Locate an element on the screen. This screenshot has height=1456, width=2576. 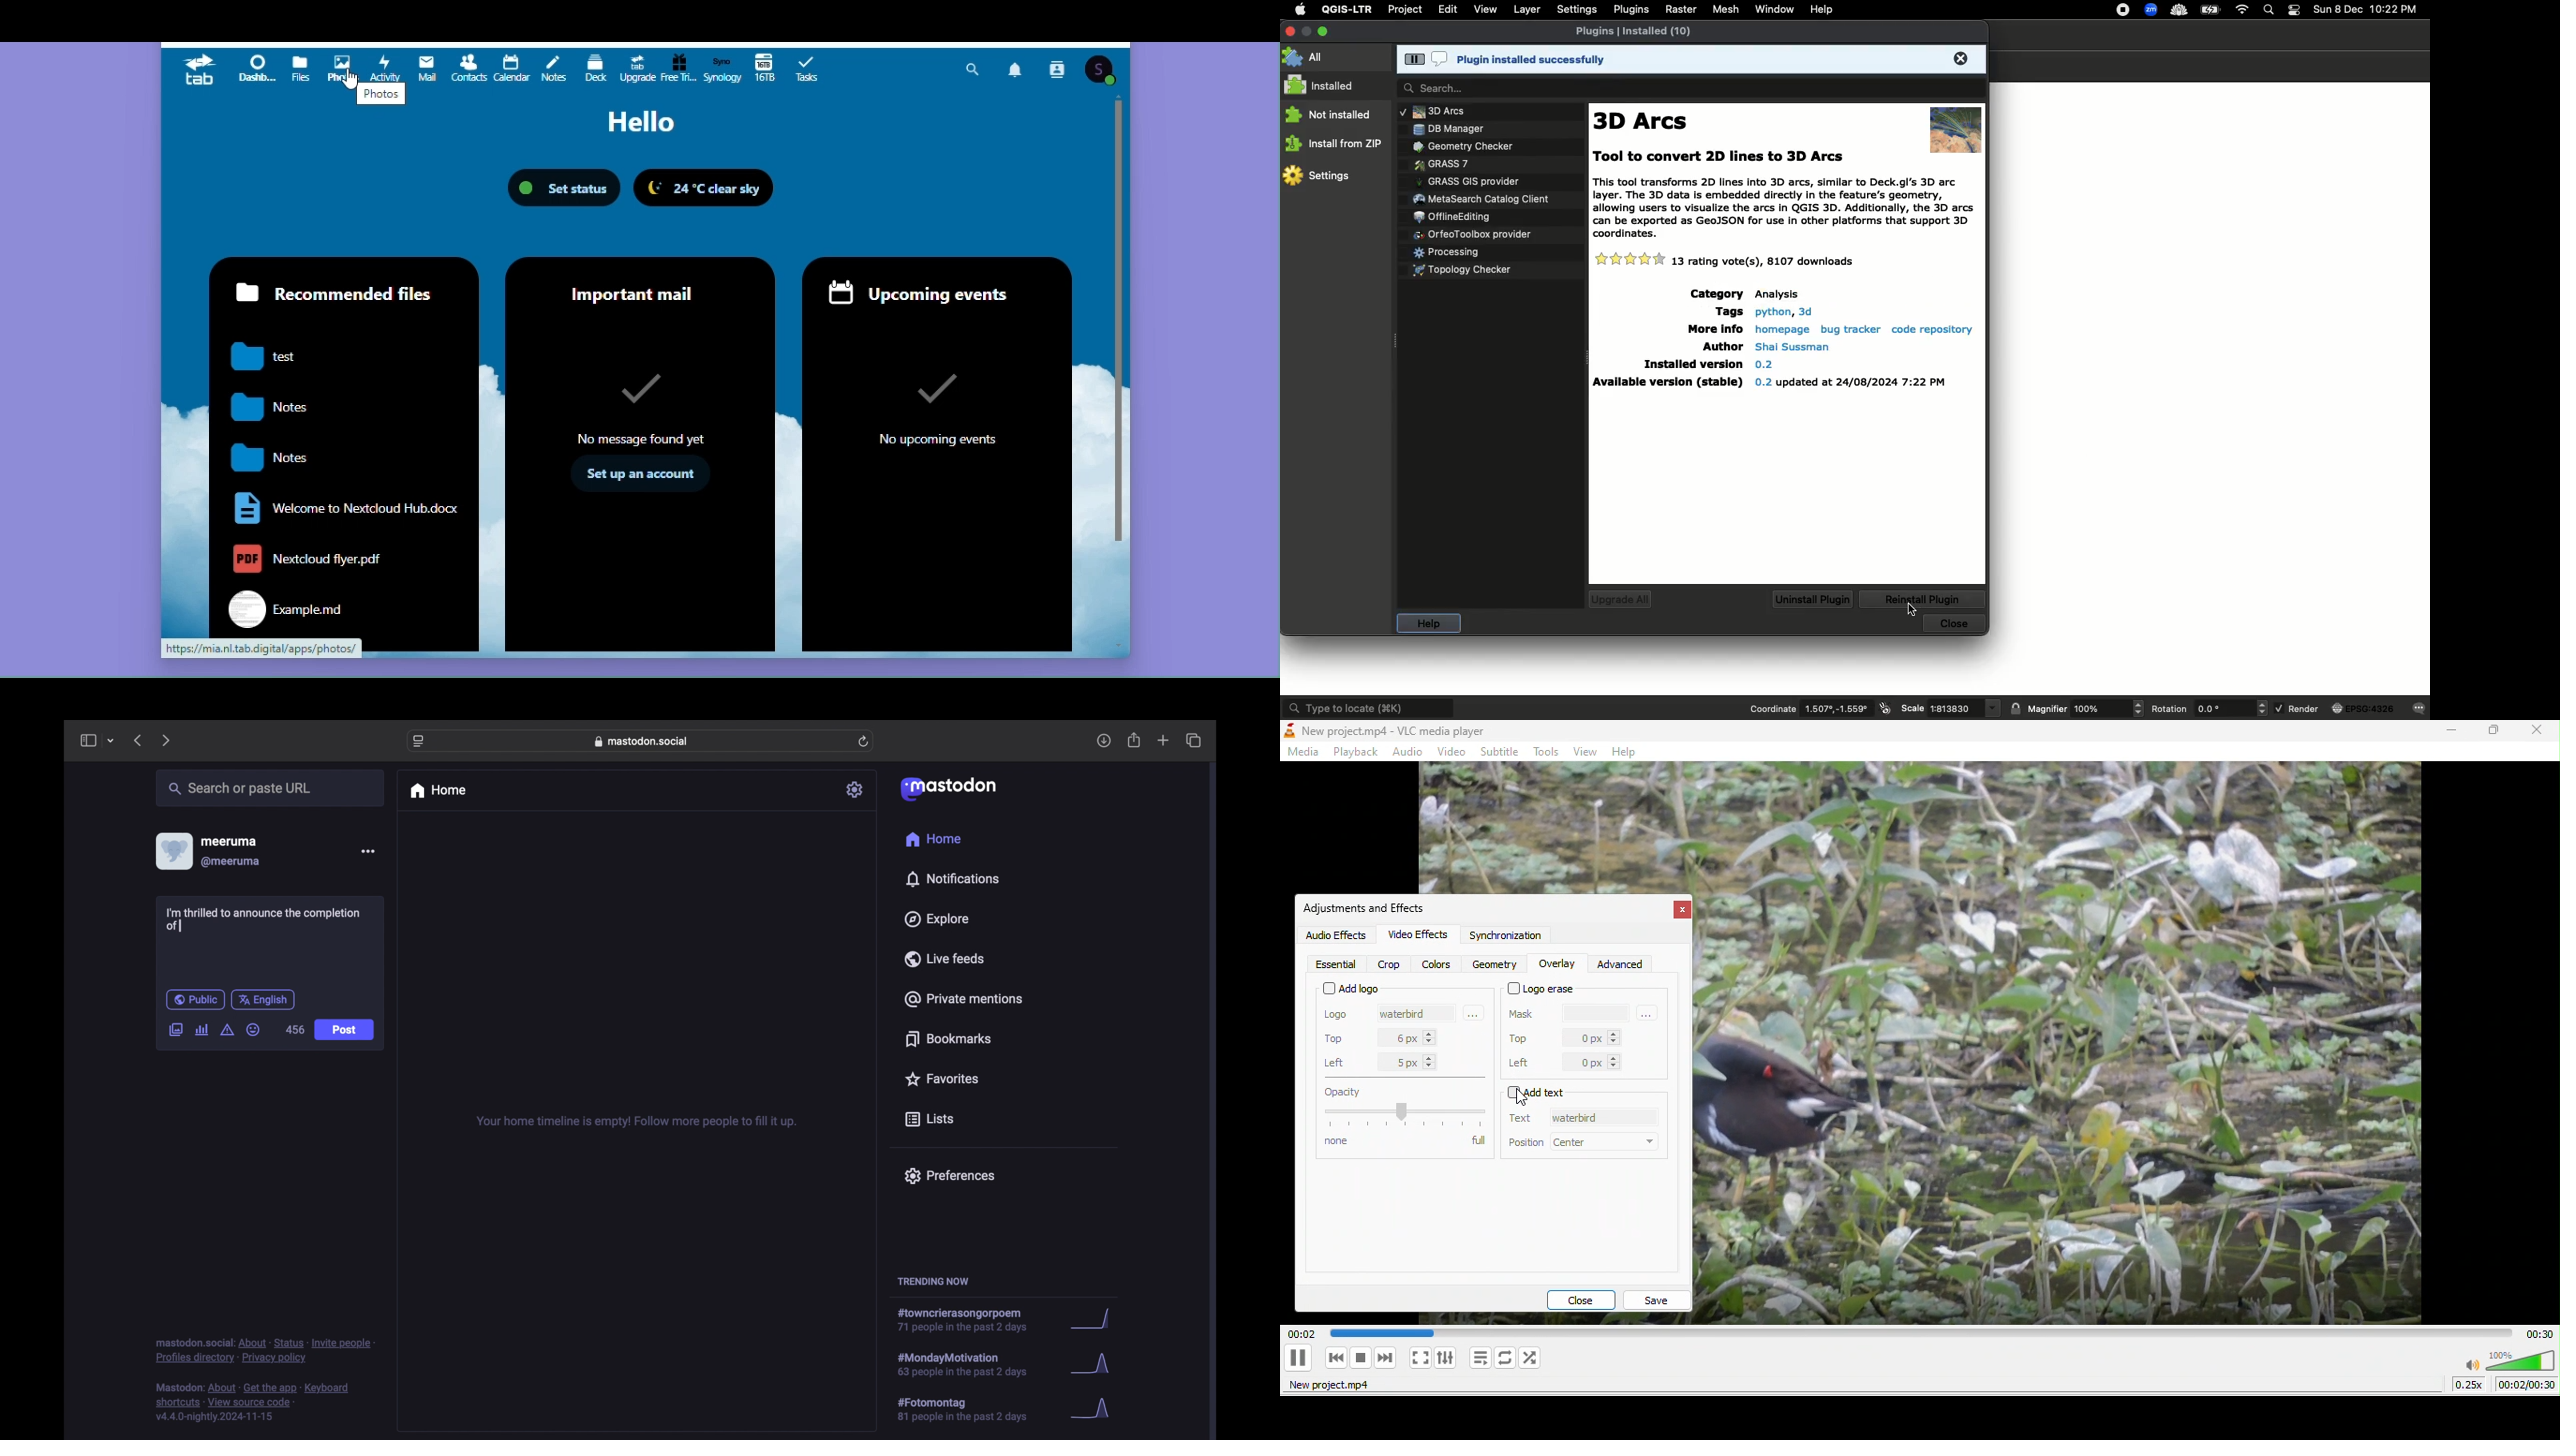
notifications is located at coordinates (952, 879).